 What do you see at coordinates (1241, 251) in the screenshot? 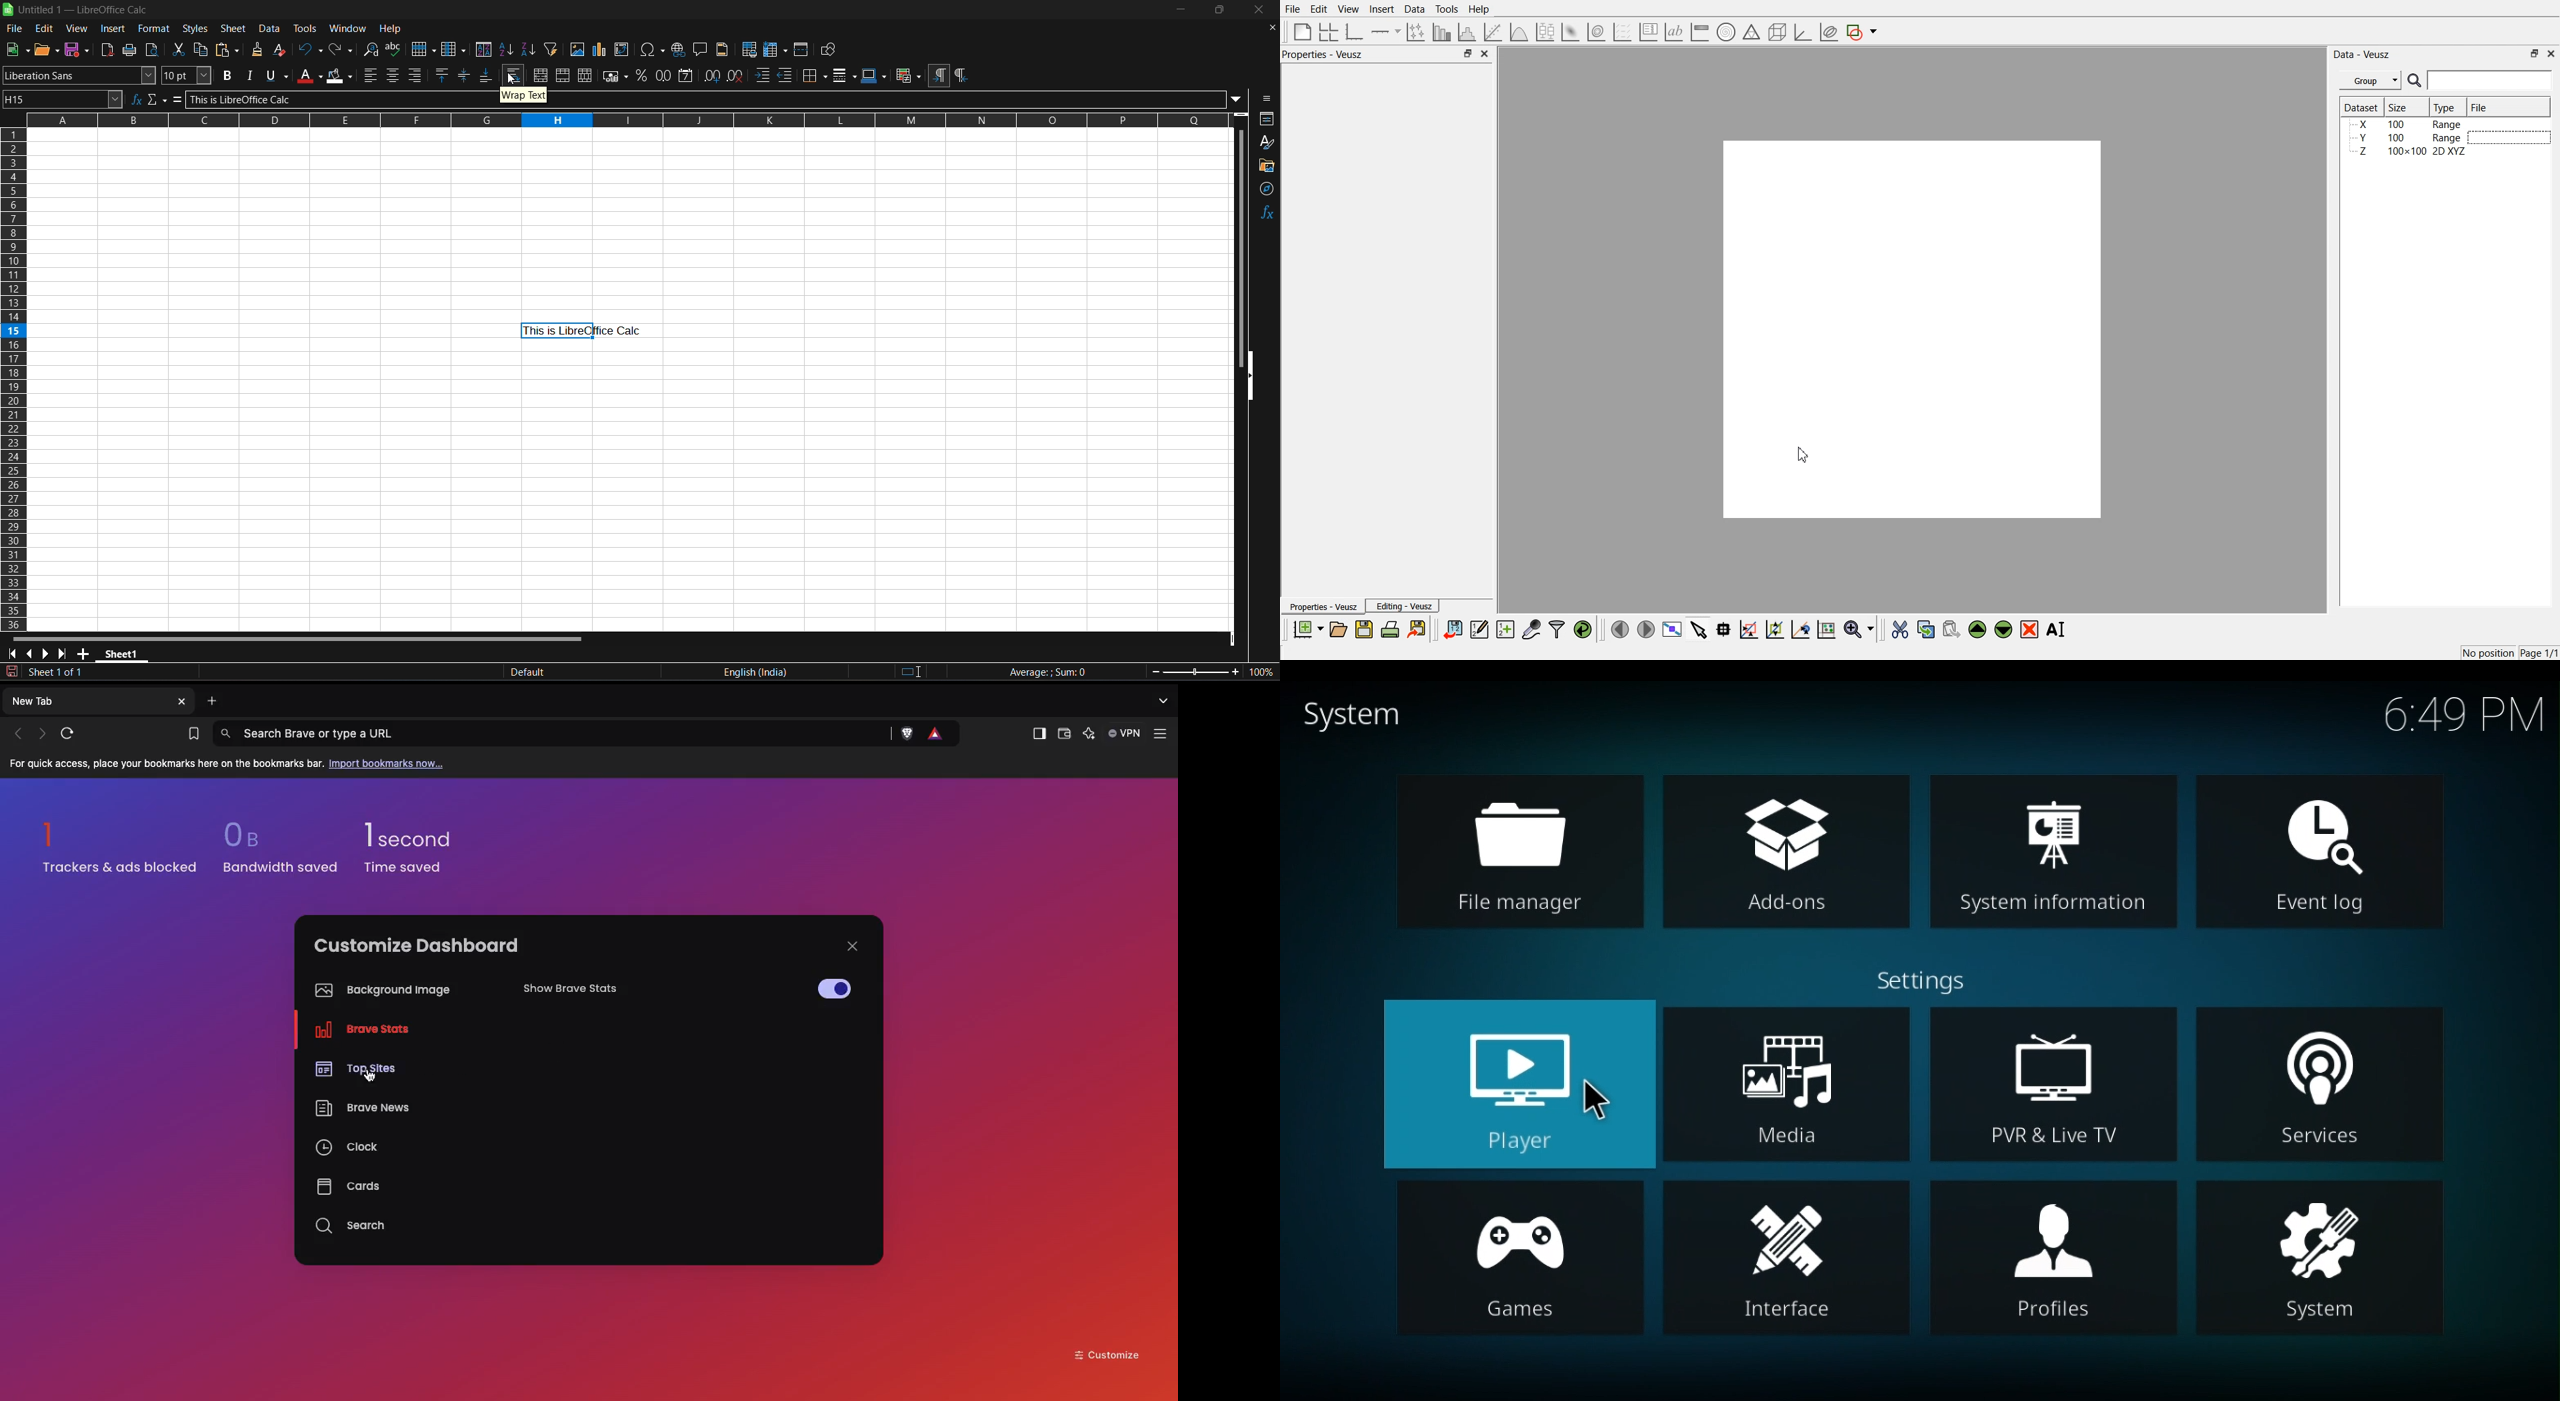
I see `vertical scroll bar` at bounding box center [1241, 251].